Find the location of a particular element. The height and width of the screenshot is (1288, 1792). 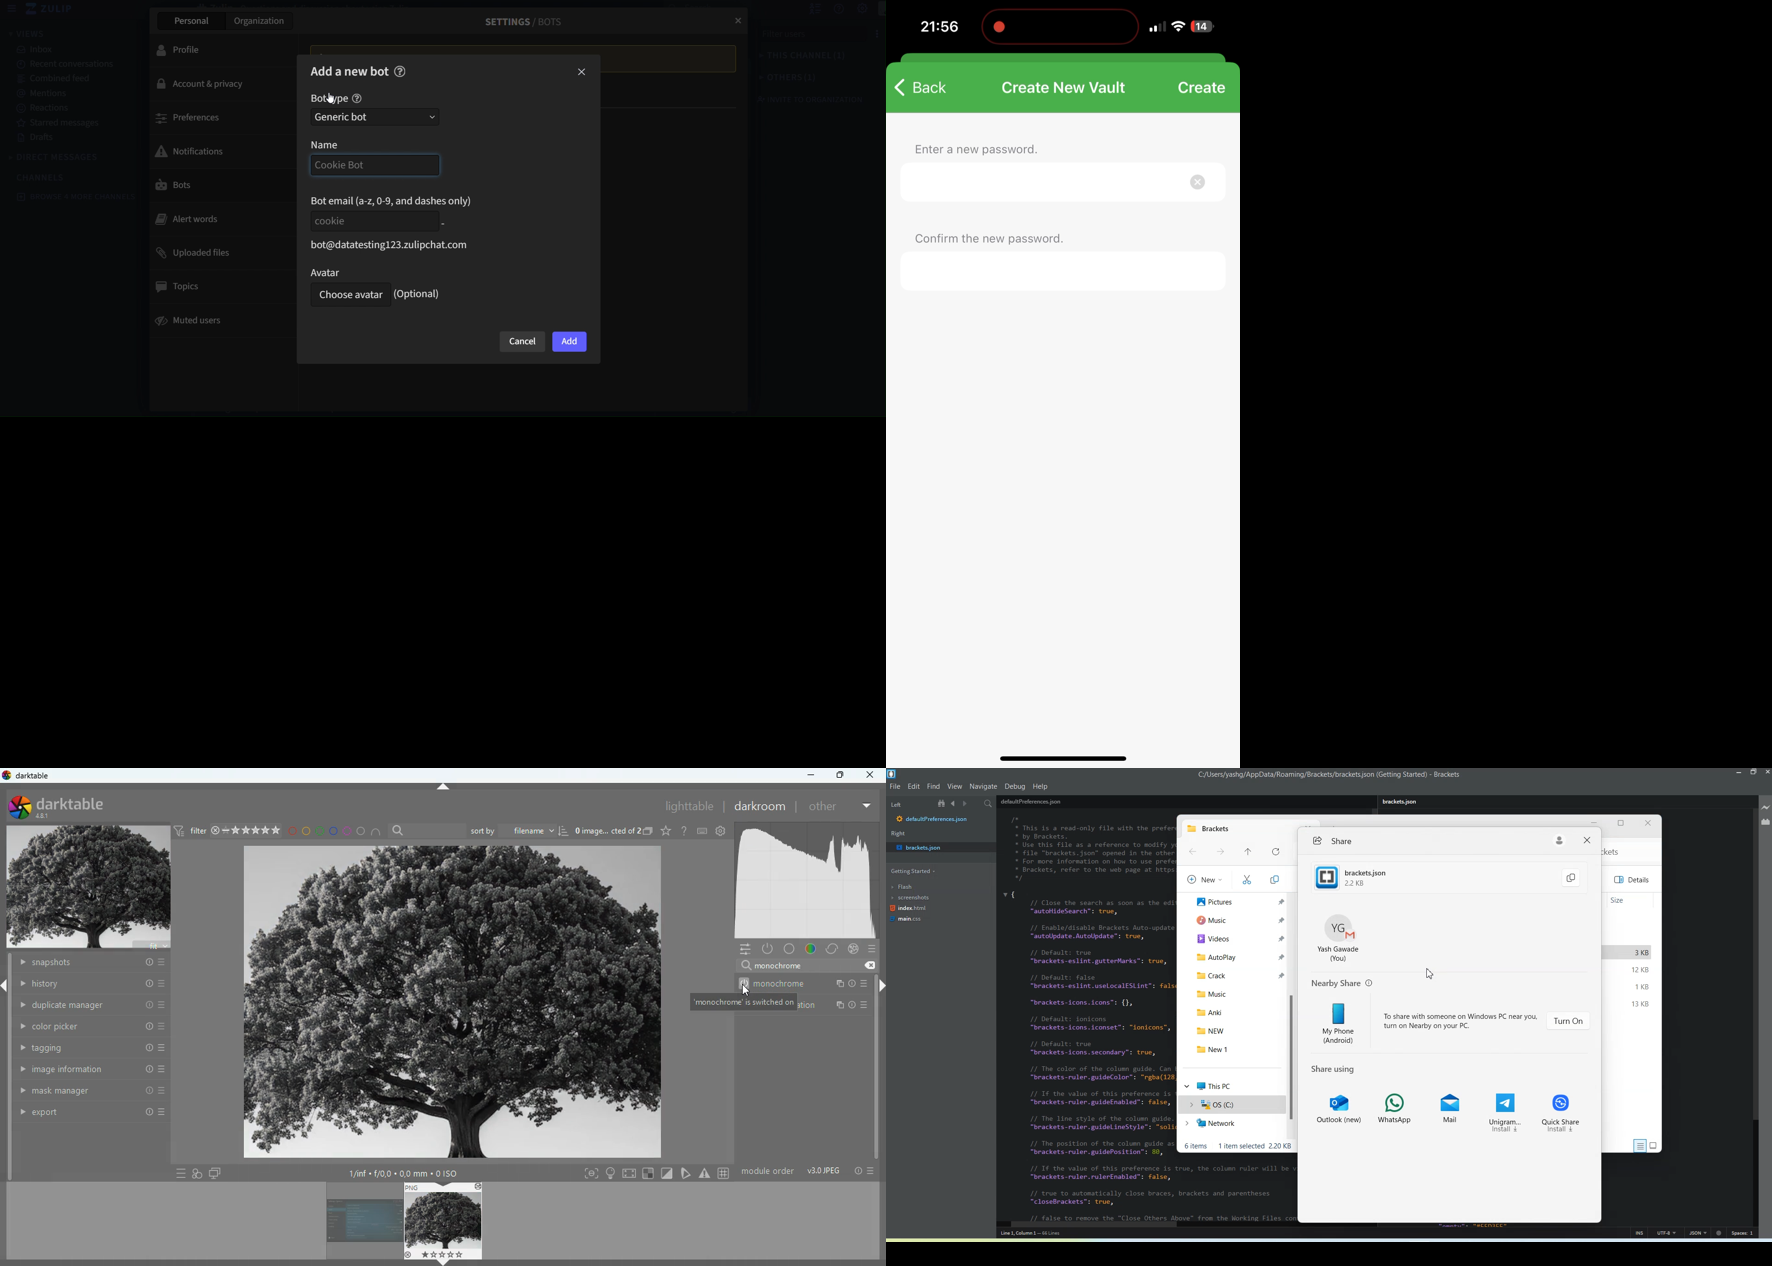

overlap is located at coordinates (198, 1174).